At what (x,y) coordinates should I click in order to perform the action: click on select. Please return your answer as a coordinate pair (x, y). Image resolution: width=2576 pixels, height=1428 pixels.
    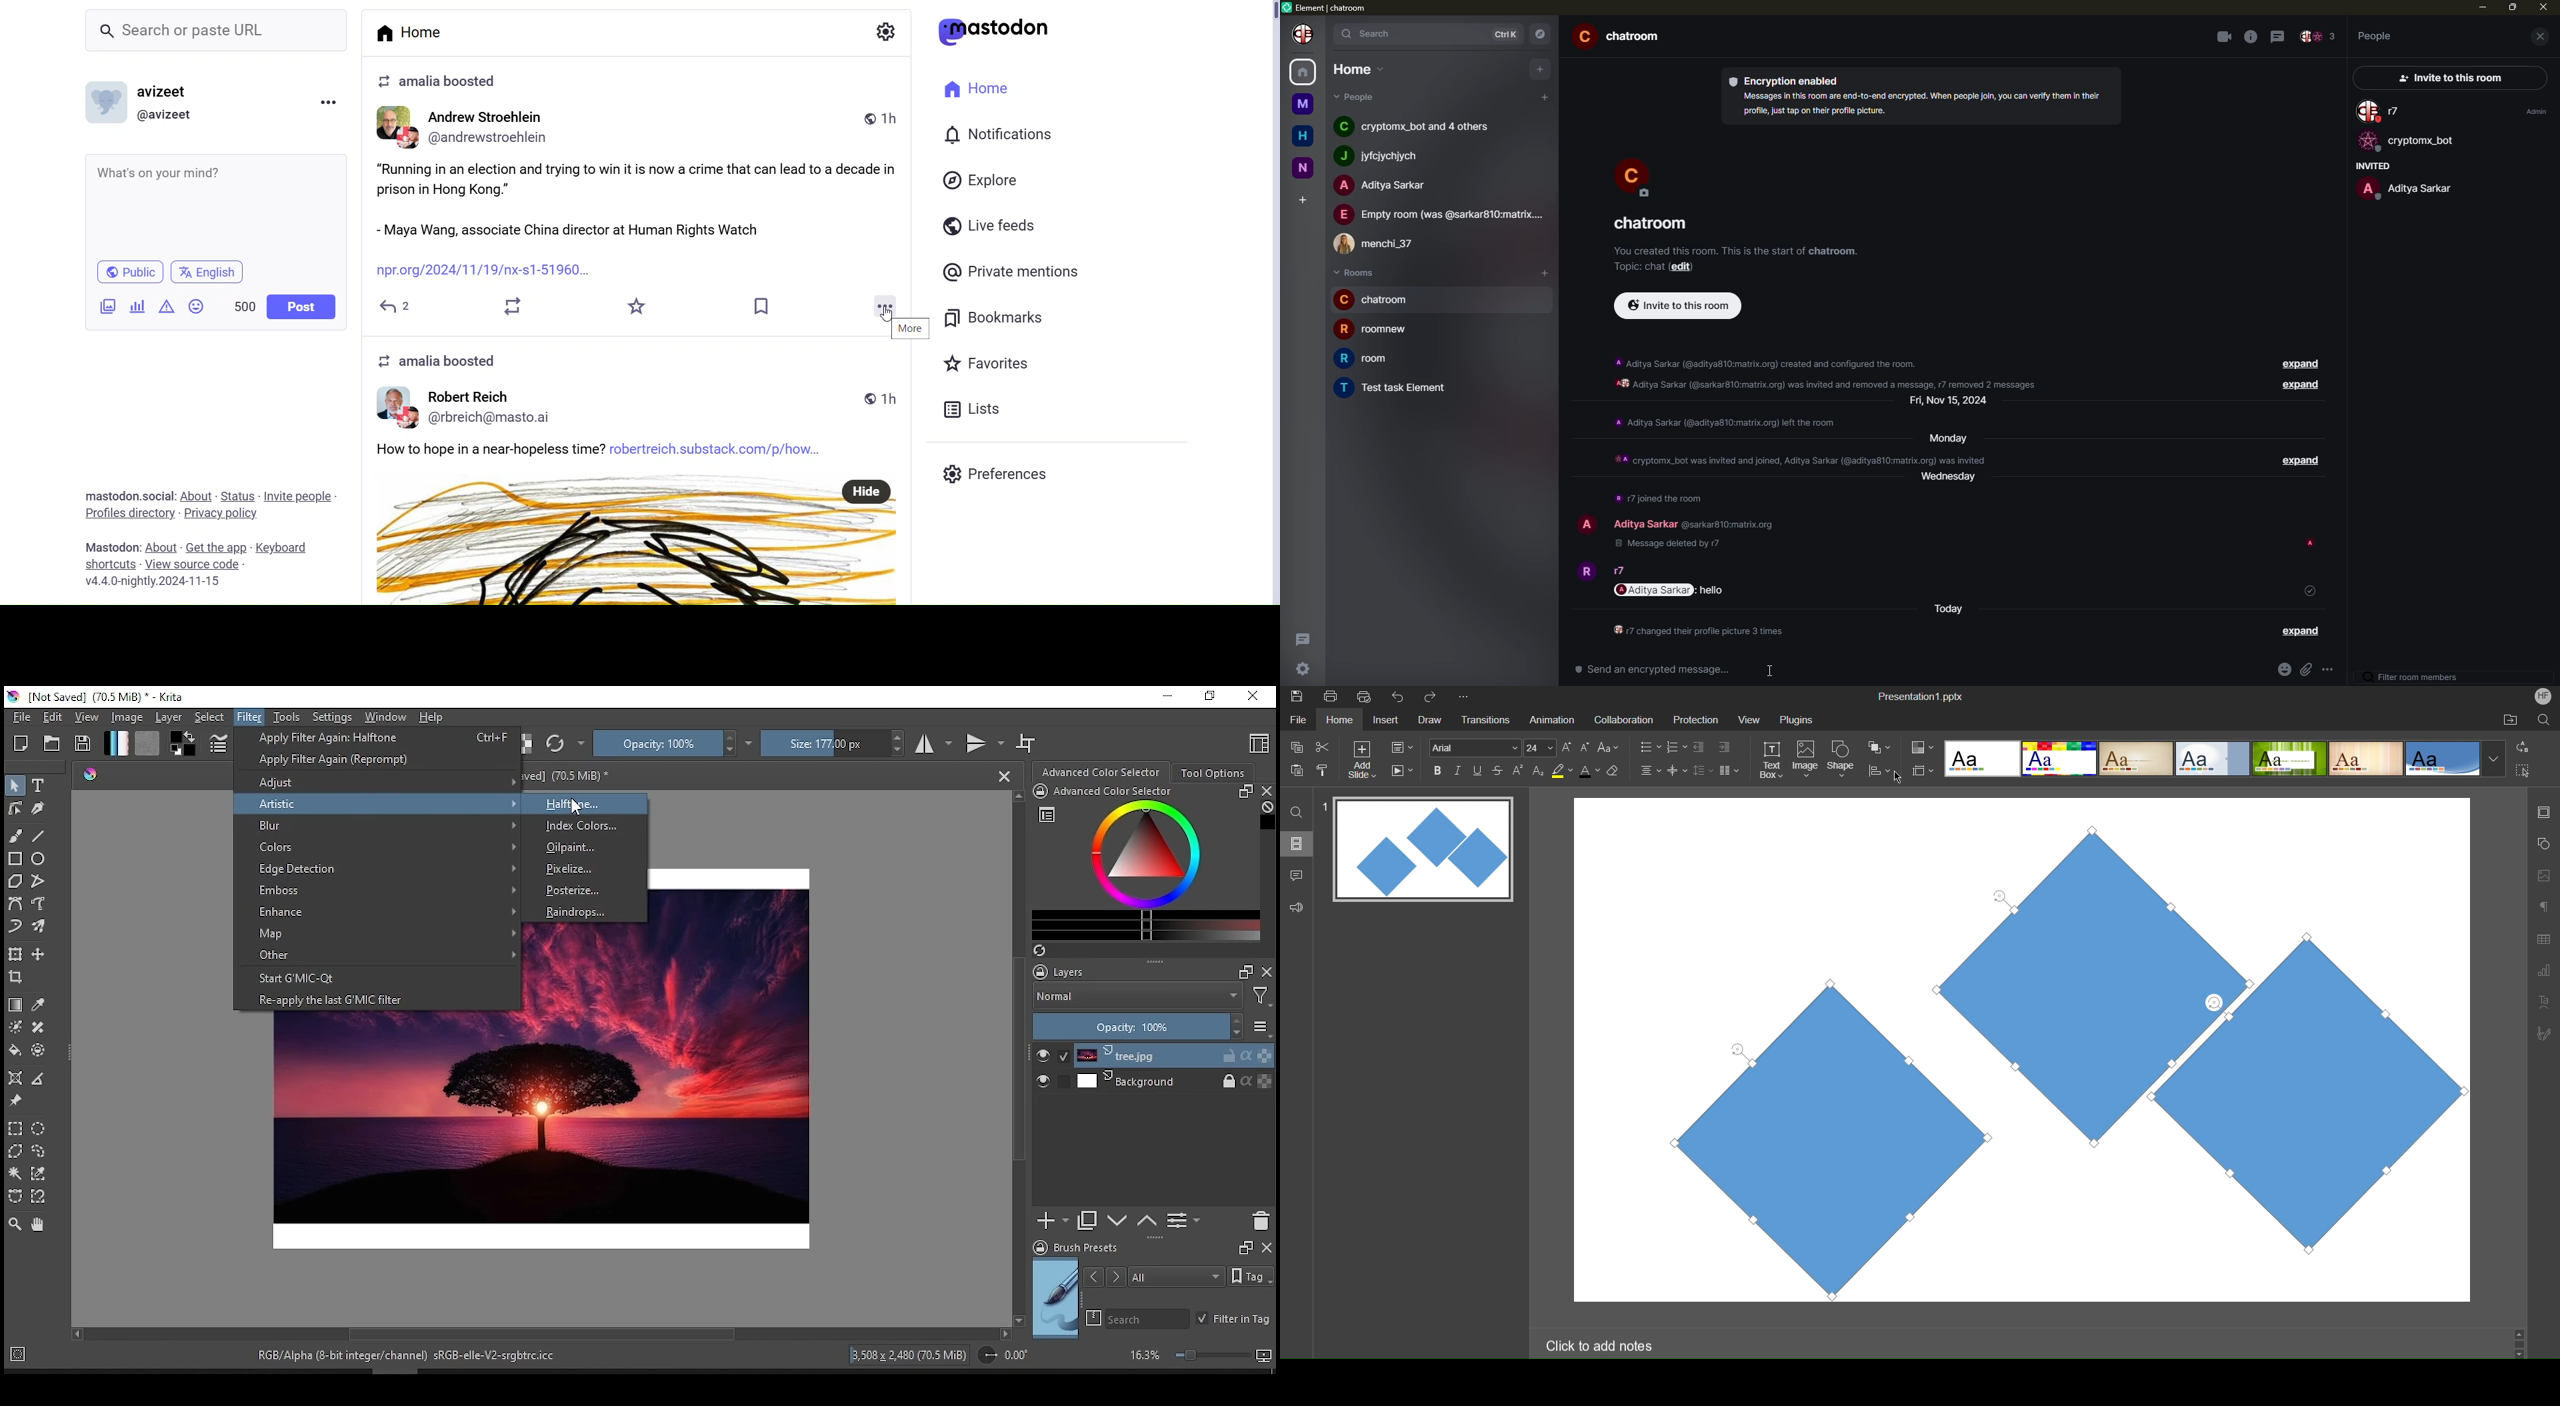
    Looking at the image, I should click on (212, 718).